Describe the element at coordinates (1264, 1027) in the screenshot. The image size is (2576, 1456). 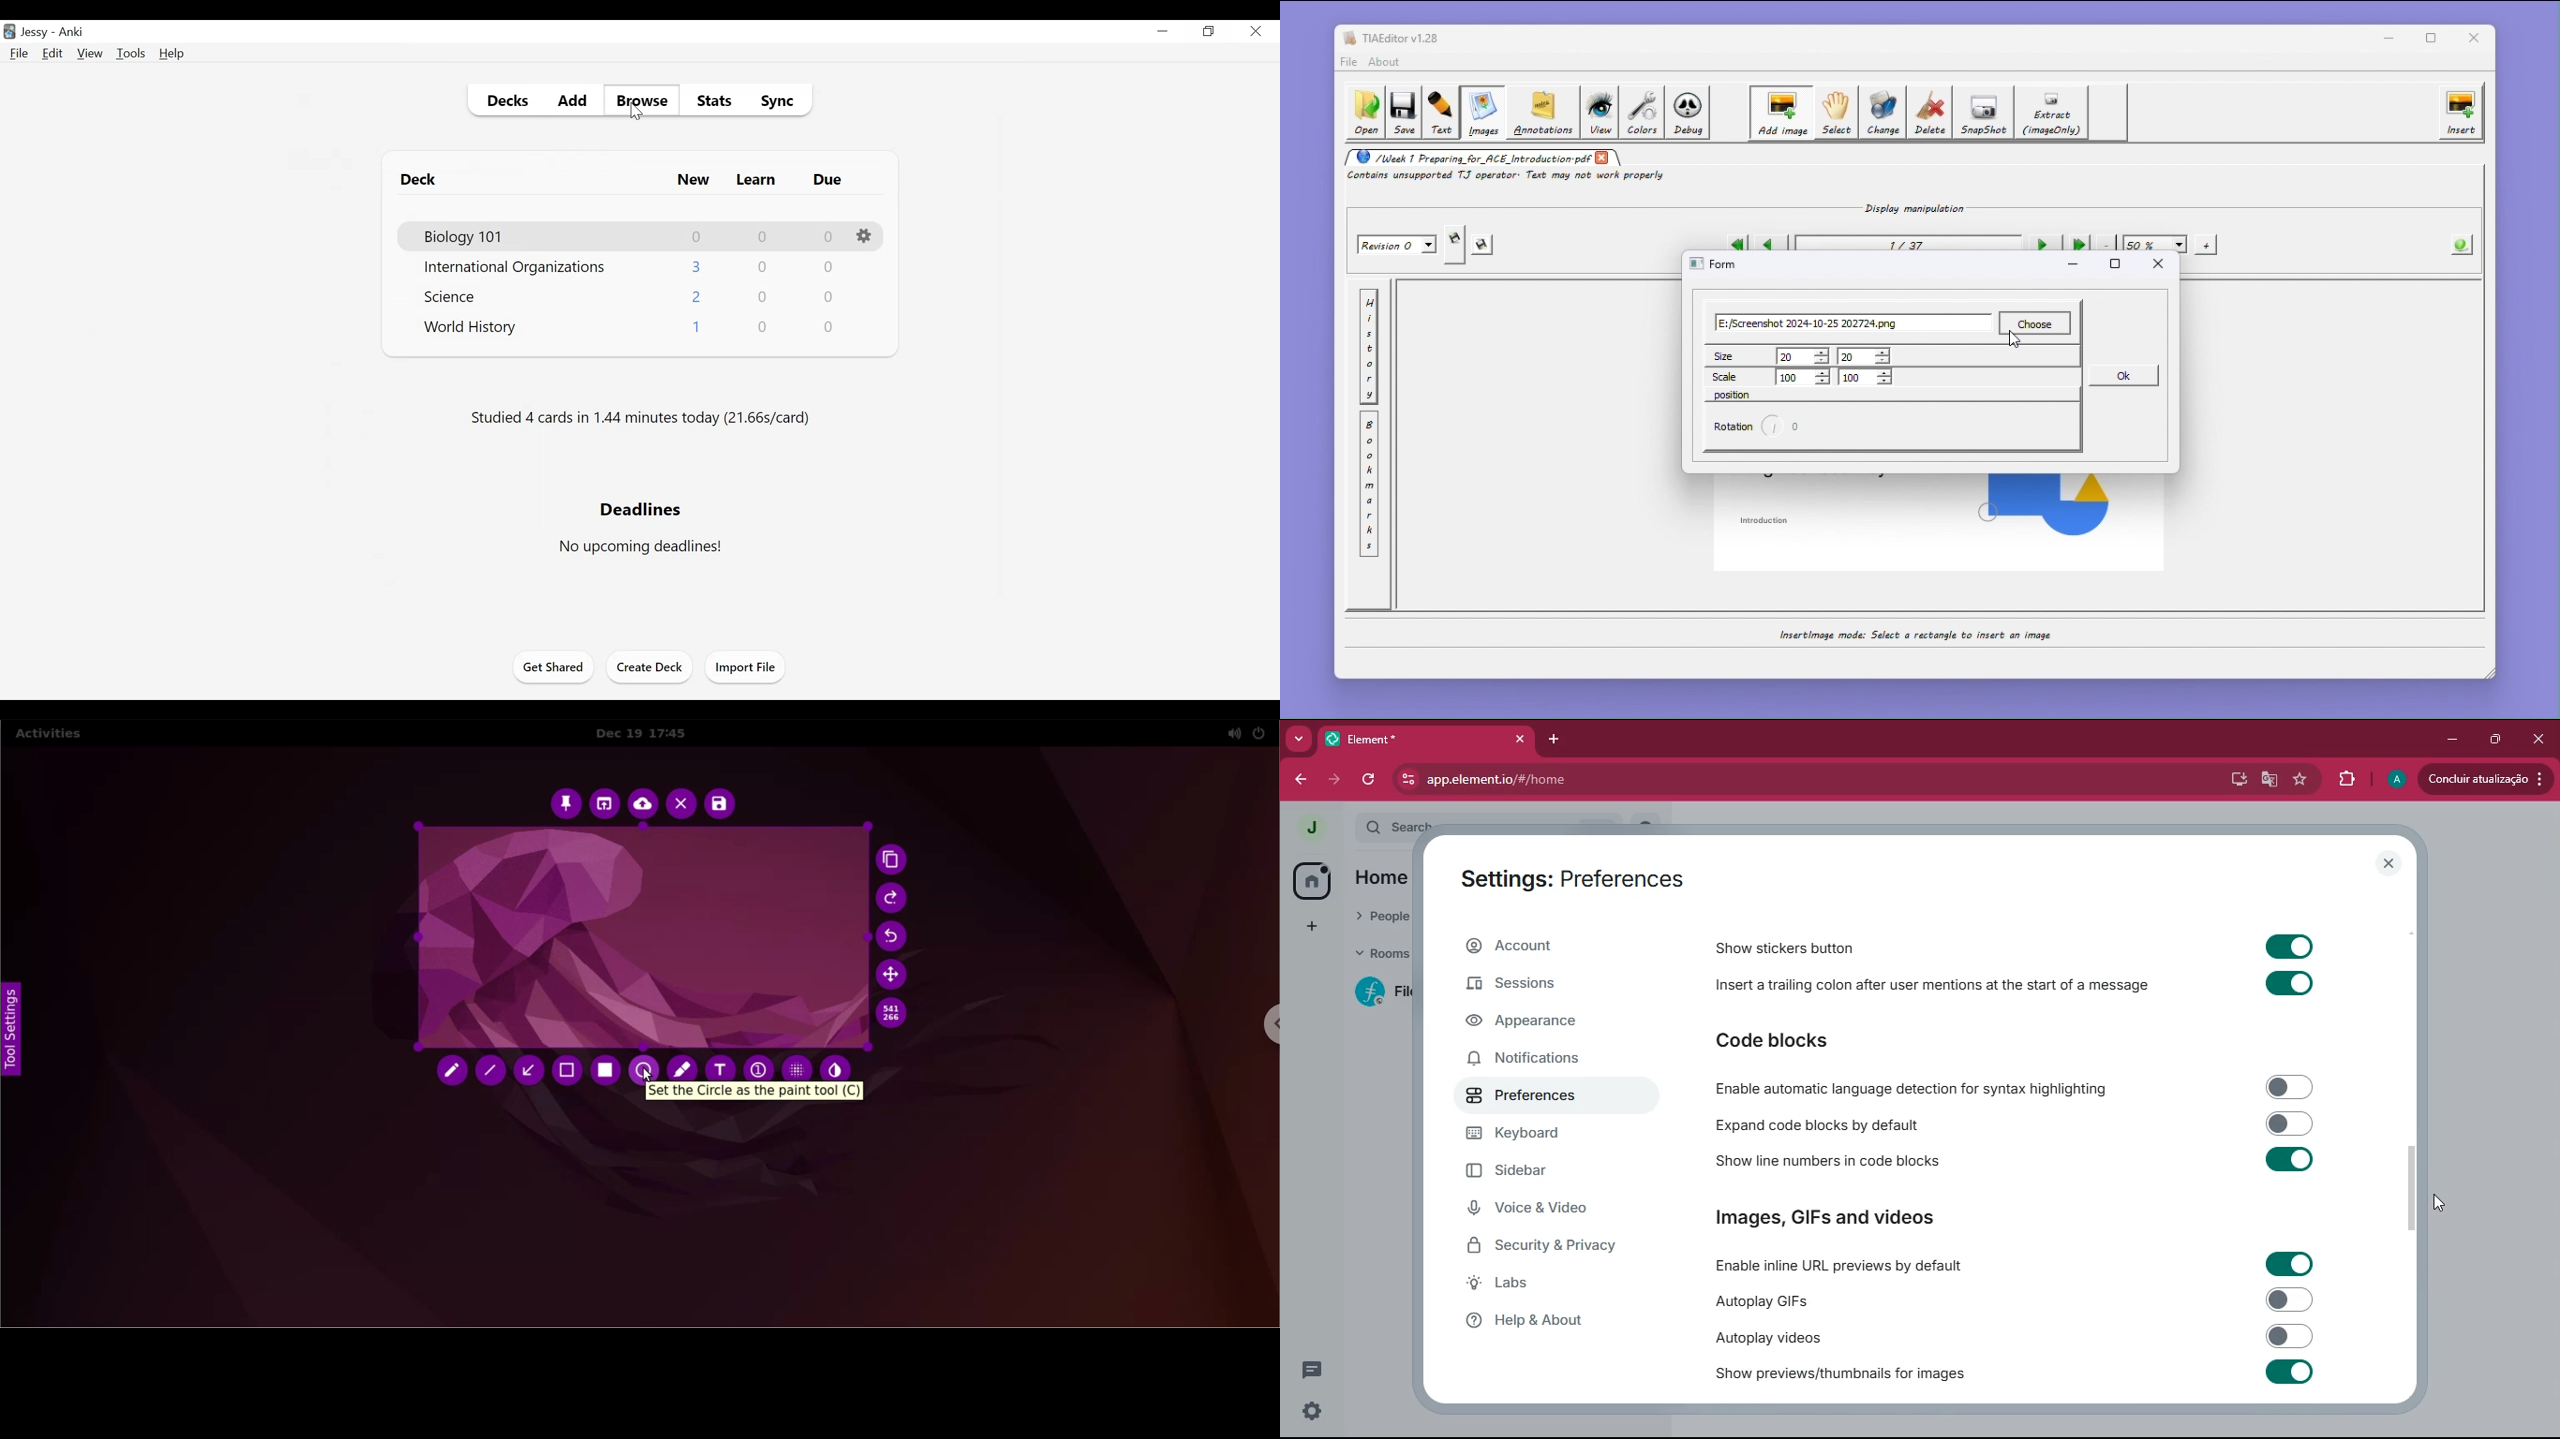
I see `chrome options` at that location.